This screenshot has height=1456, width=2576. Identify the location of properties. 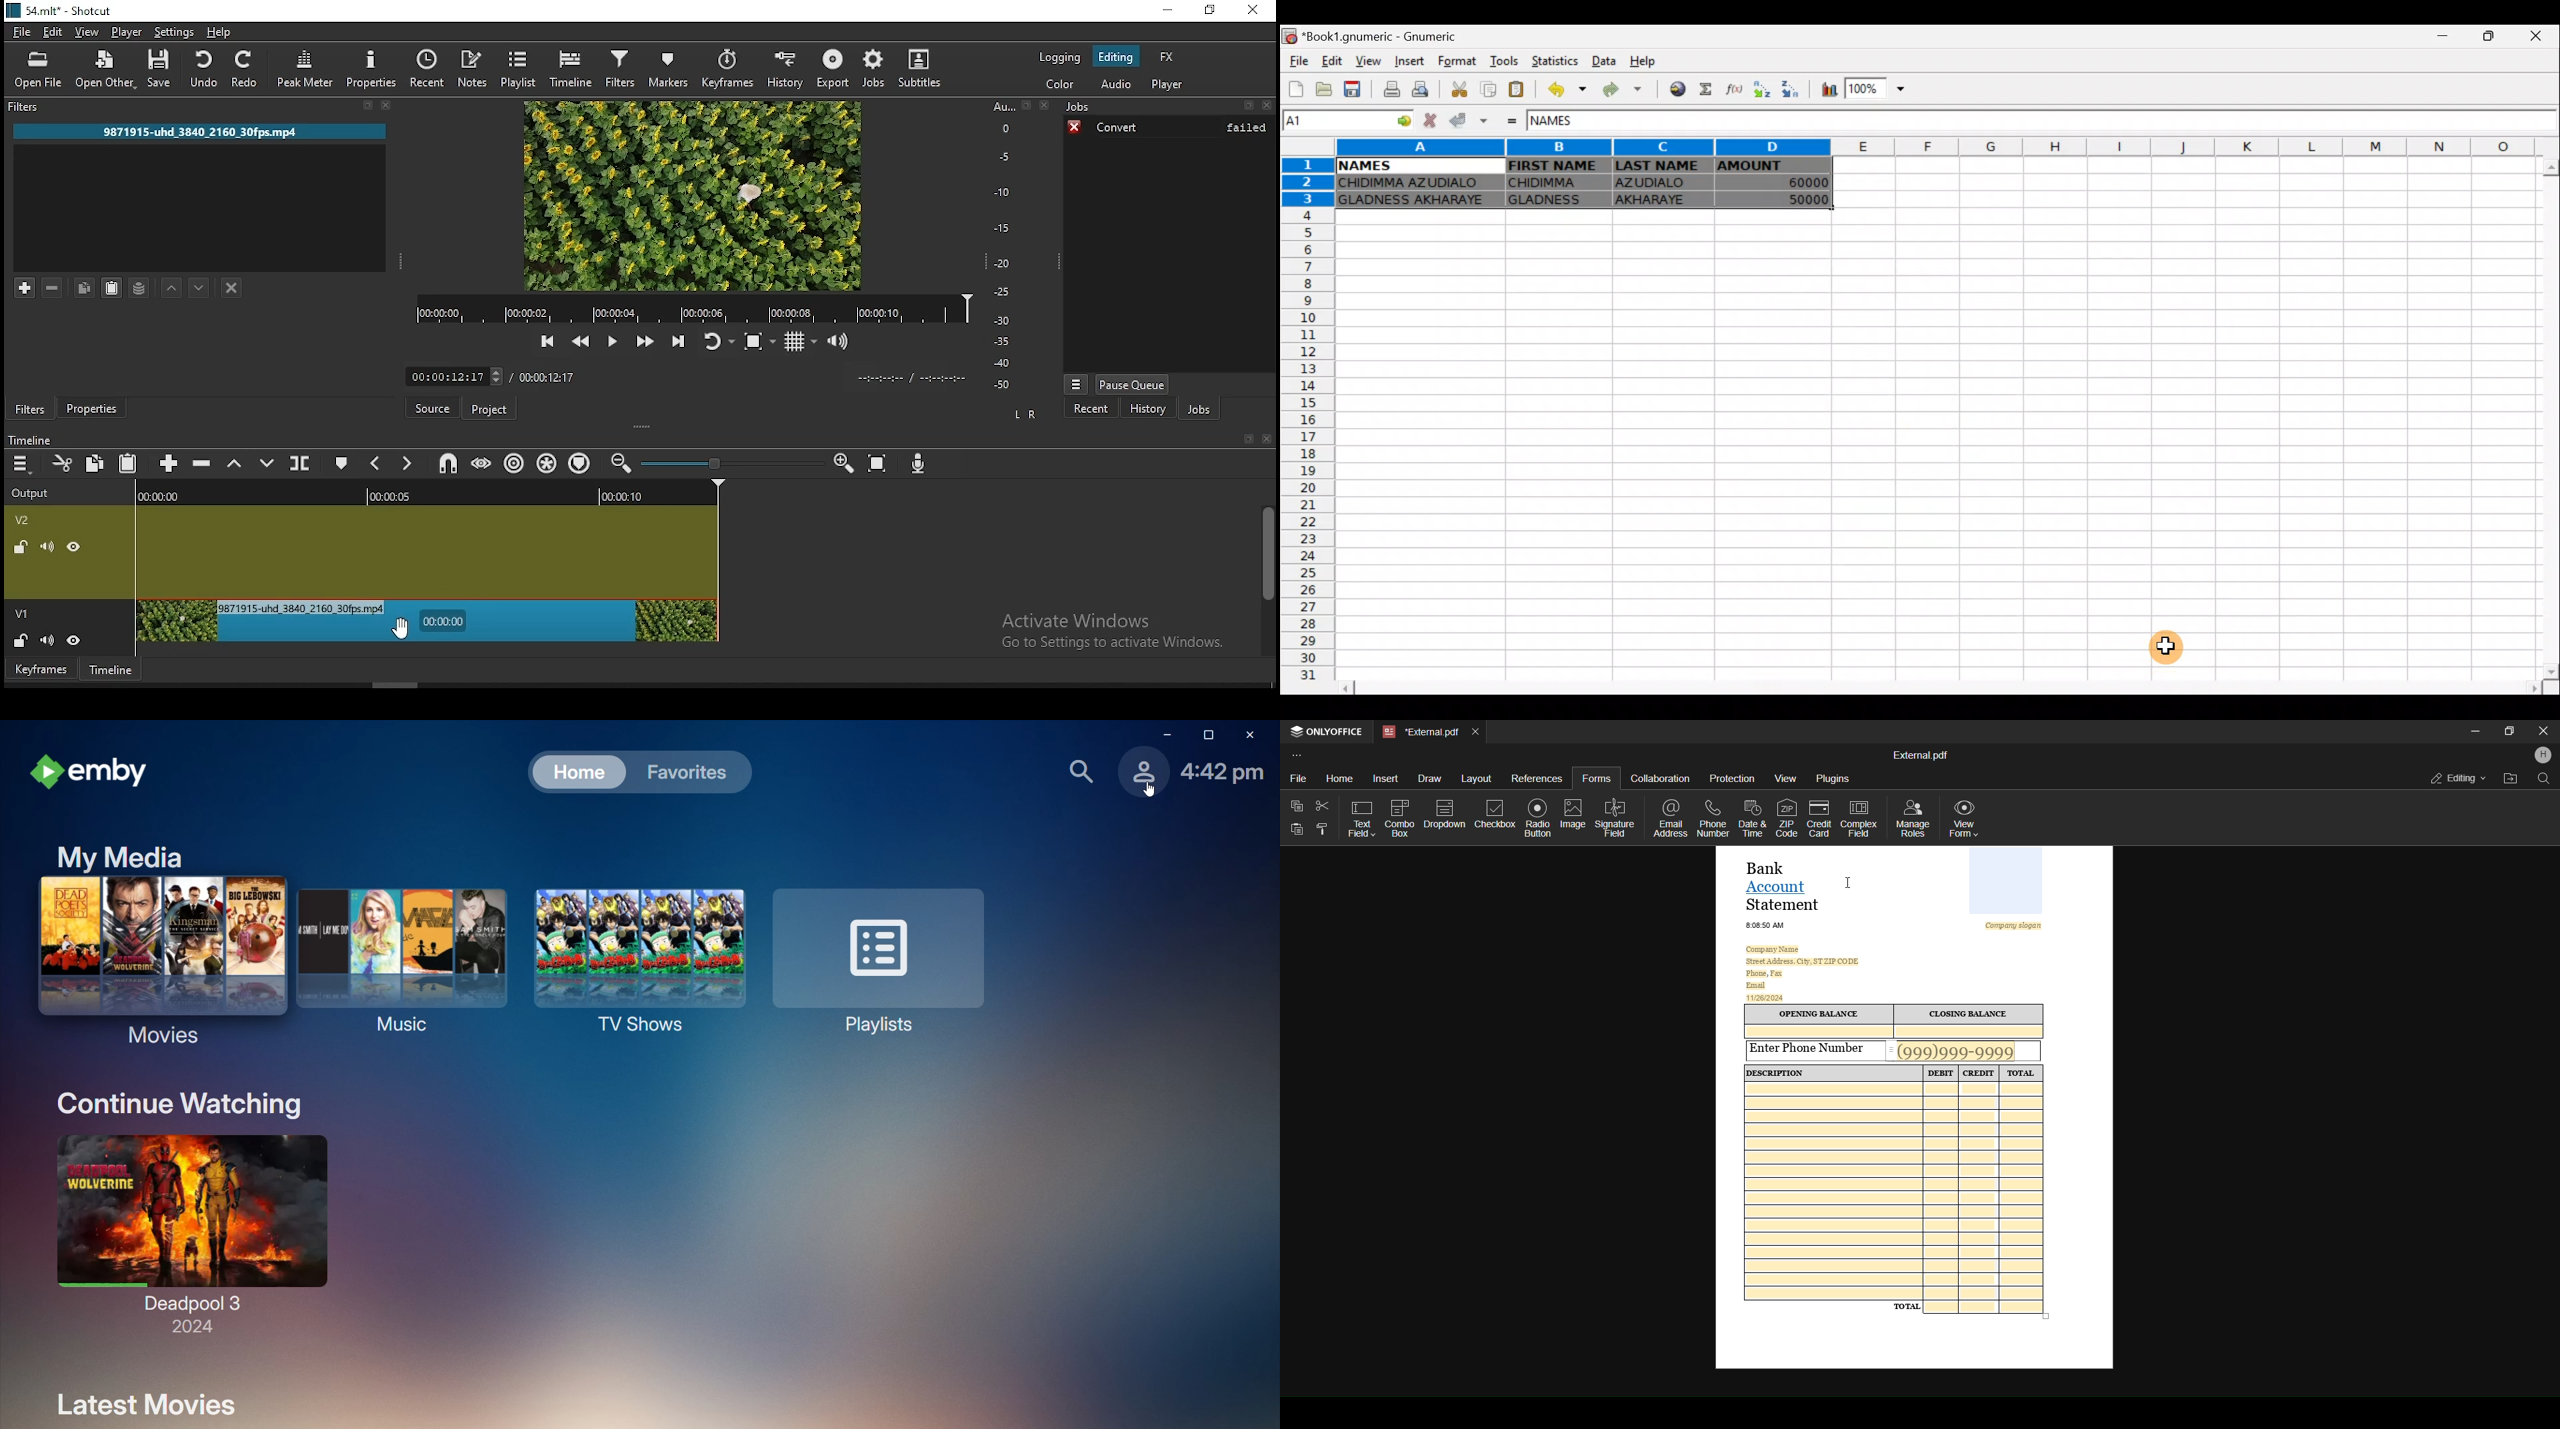
(91, 408).